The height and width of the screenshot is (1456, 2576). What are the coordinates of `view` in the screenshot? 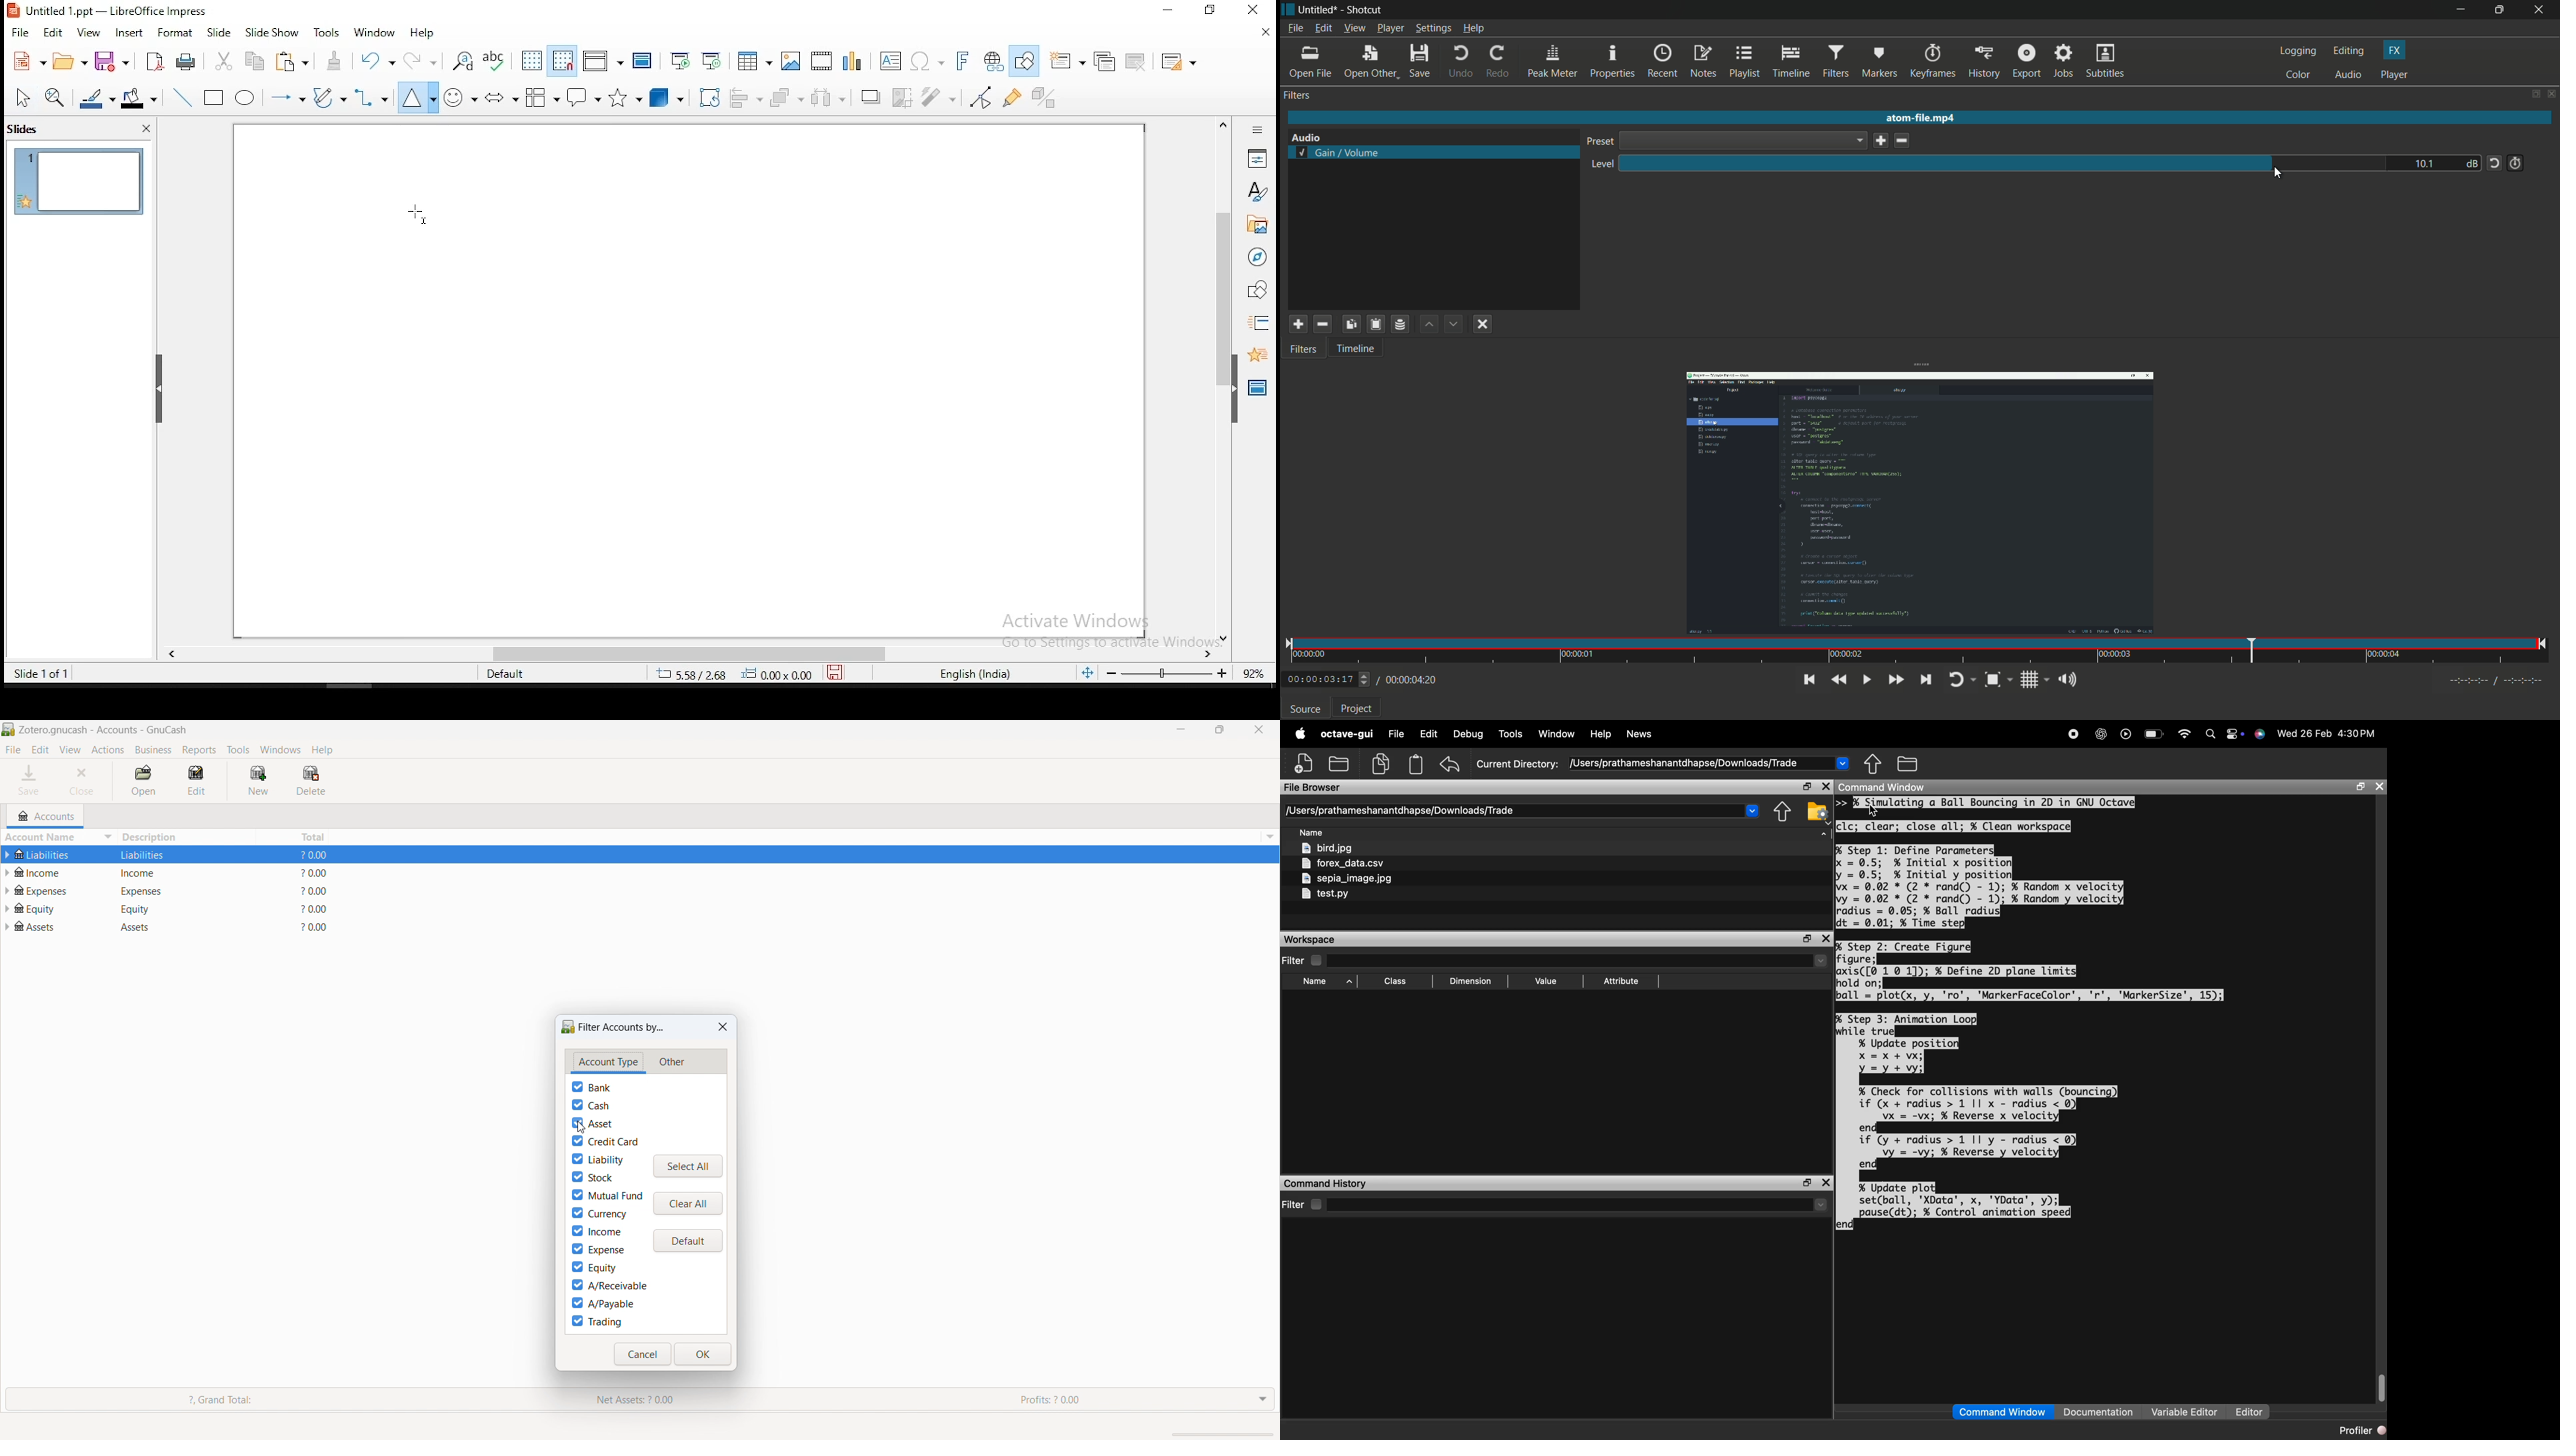 It's located at (70, 750).